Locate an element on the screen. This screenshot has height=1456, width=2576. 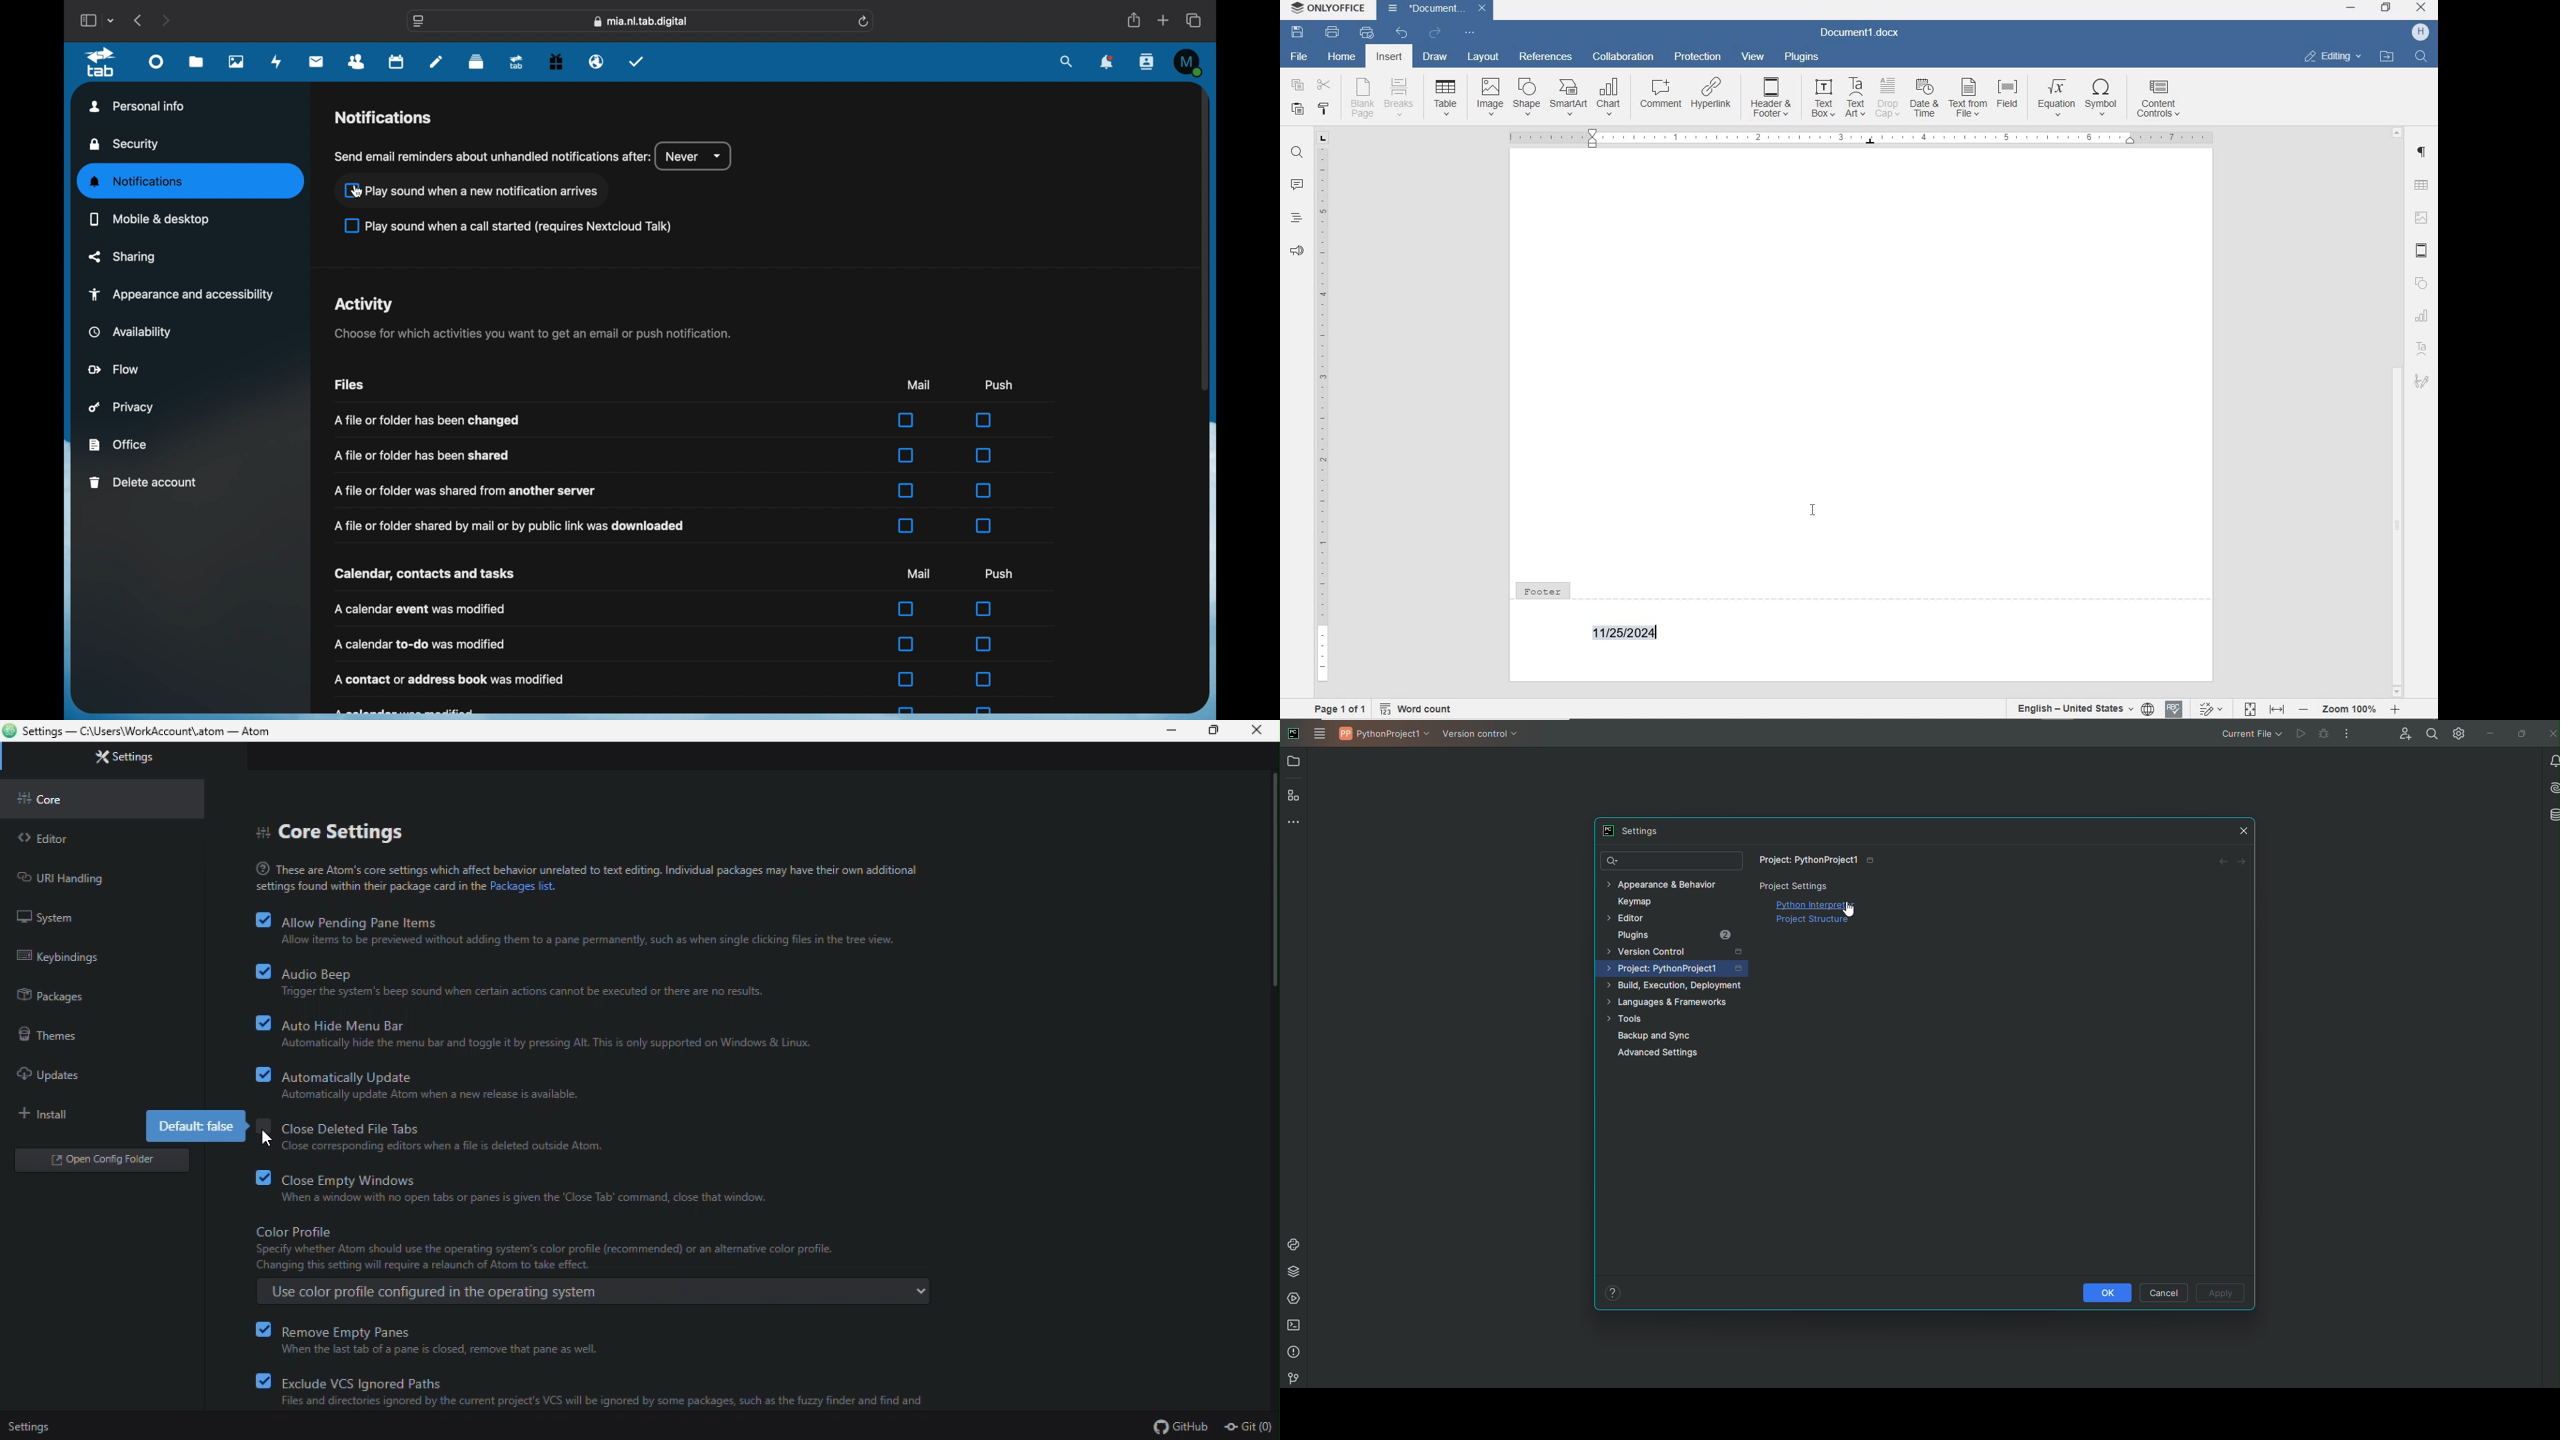
AI is located at coordinates (2551, 788).